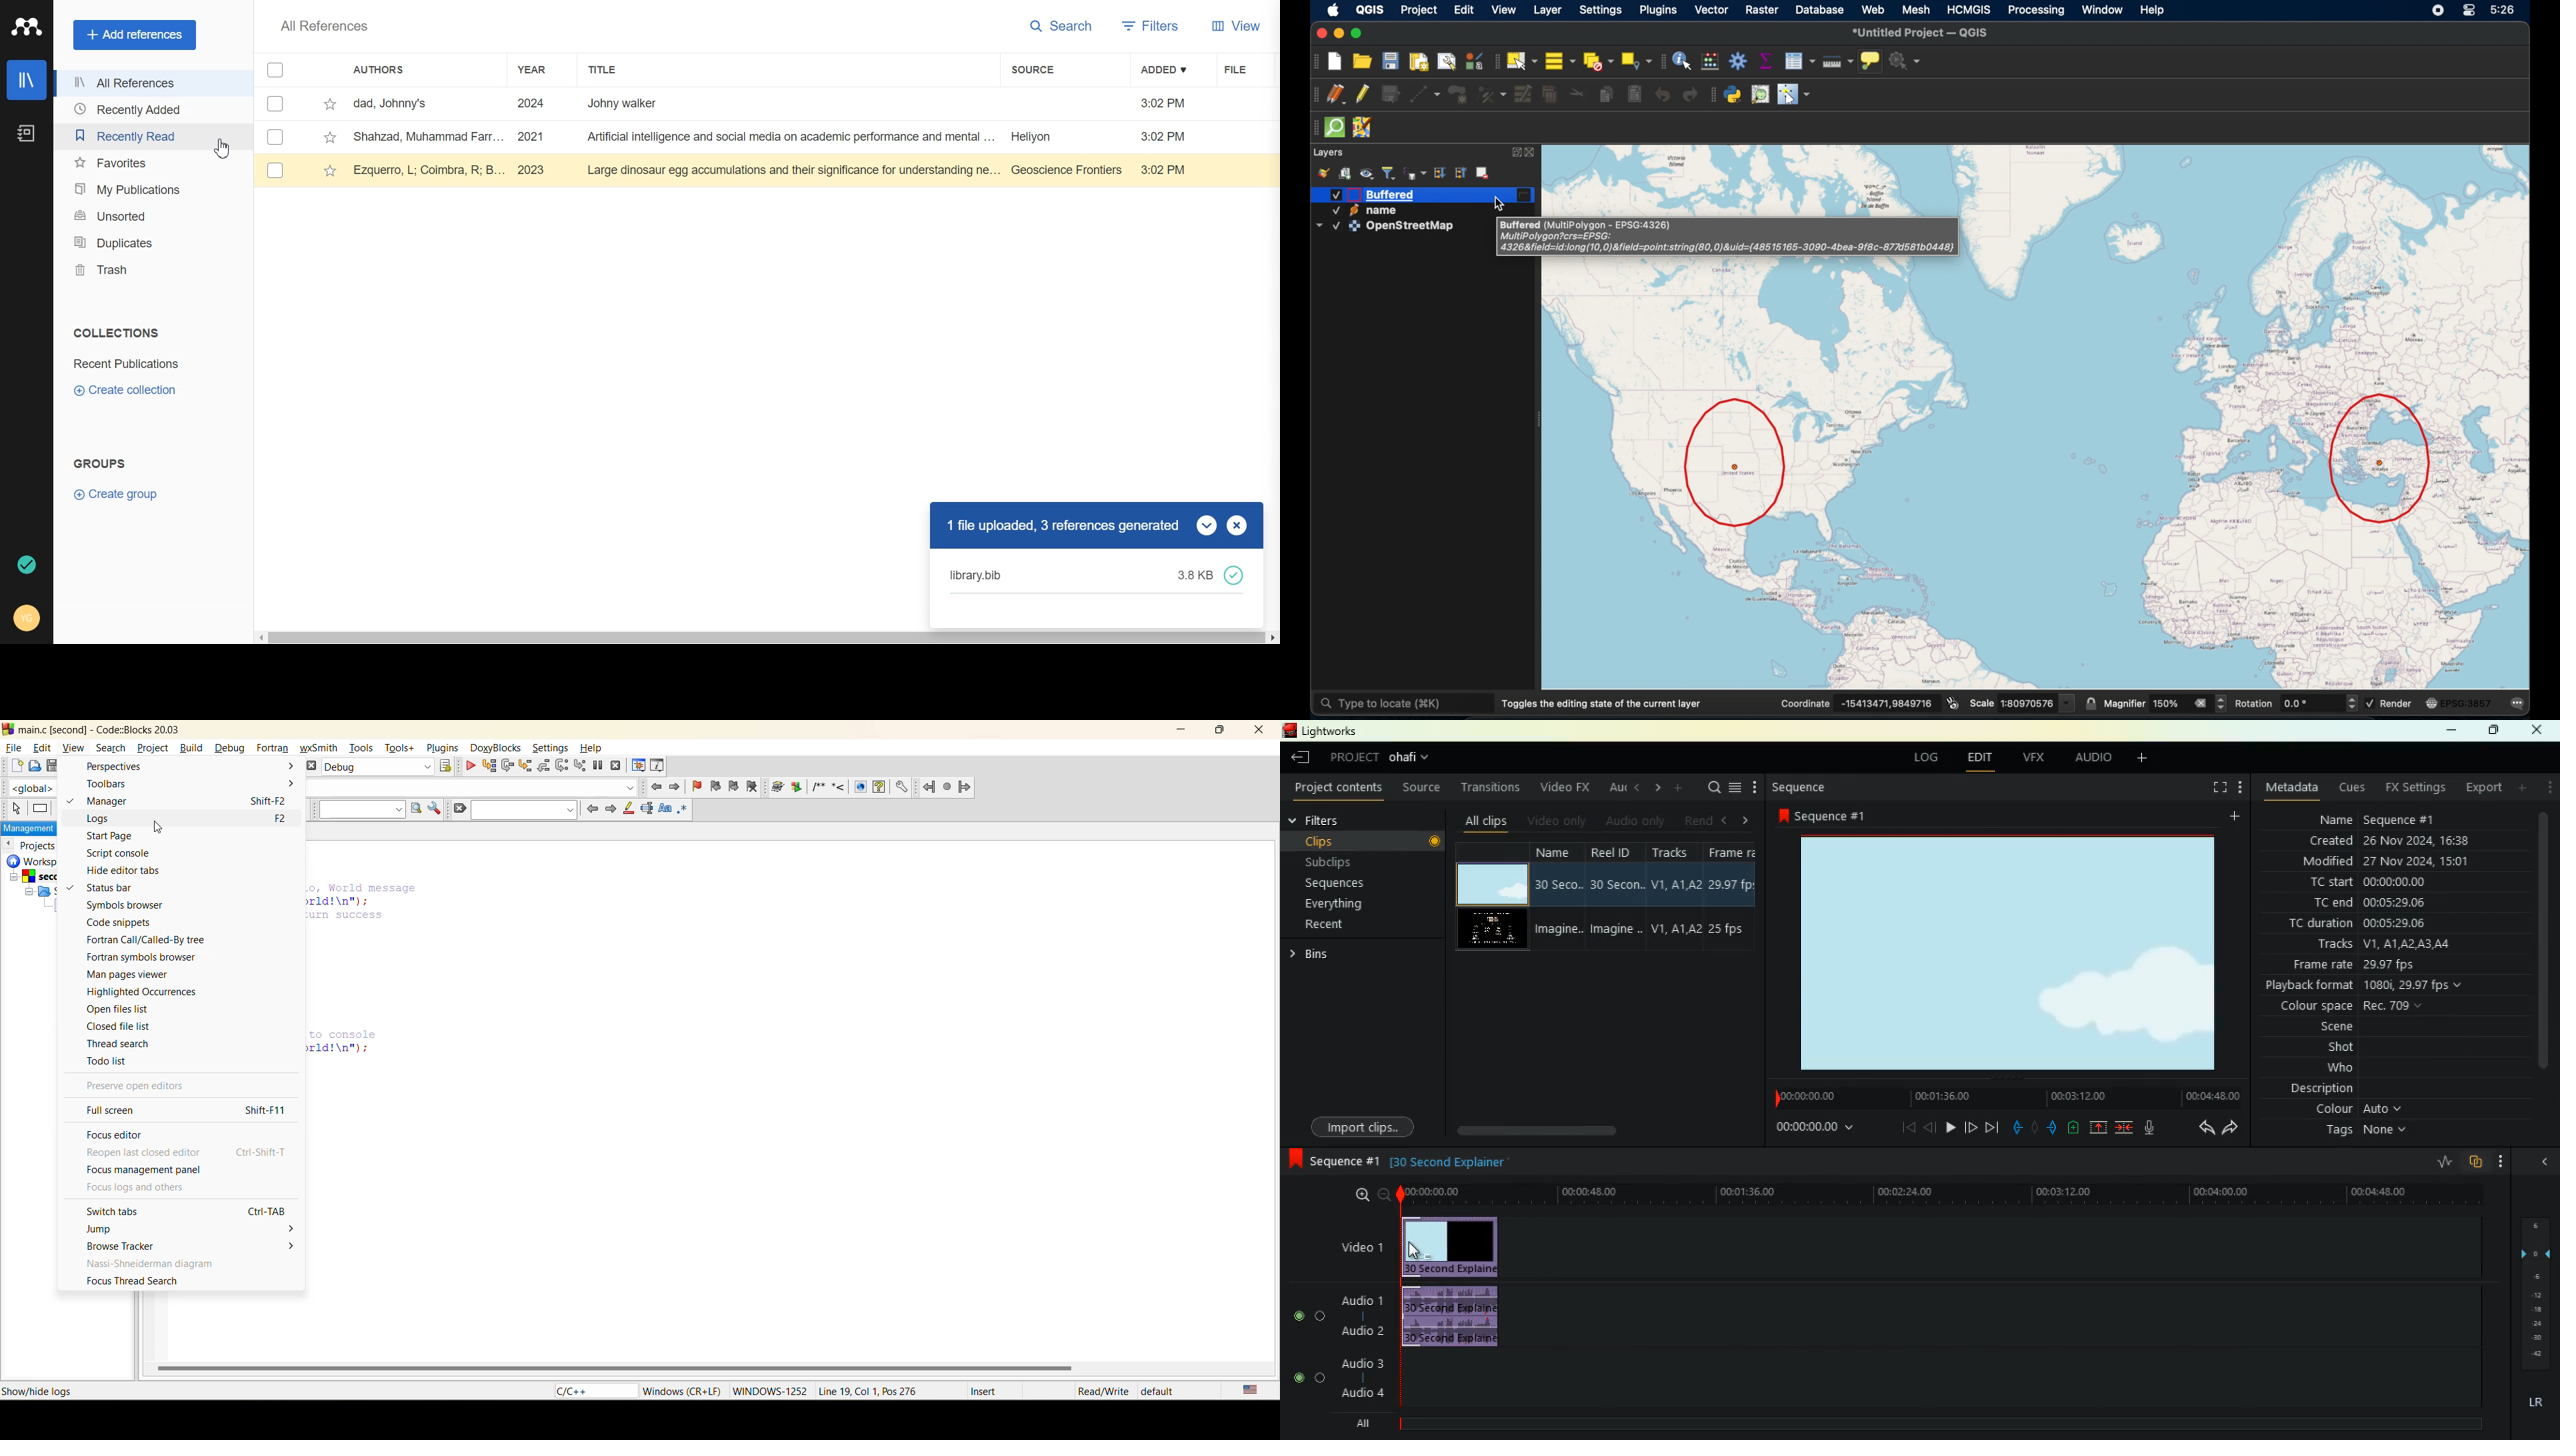 Image resolution: width=2576 pixels, height=1456 pixels. Describe the element at coordinates (129, 924) in the screenshot. I see `code snippets` at that location.